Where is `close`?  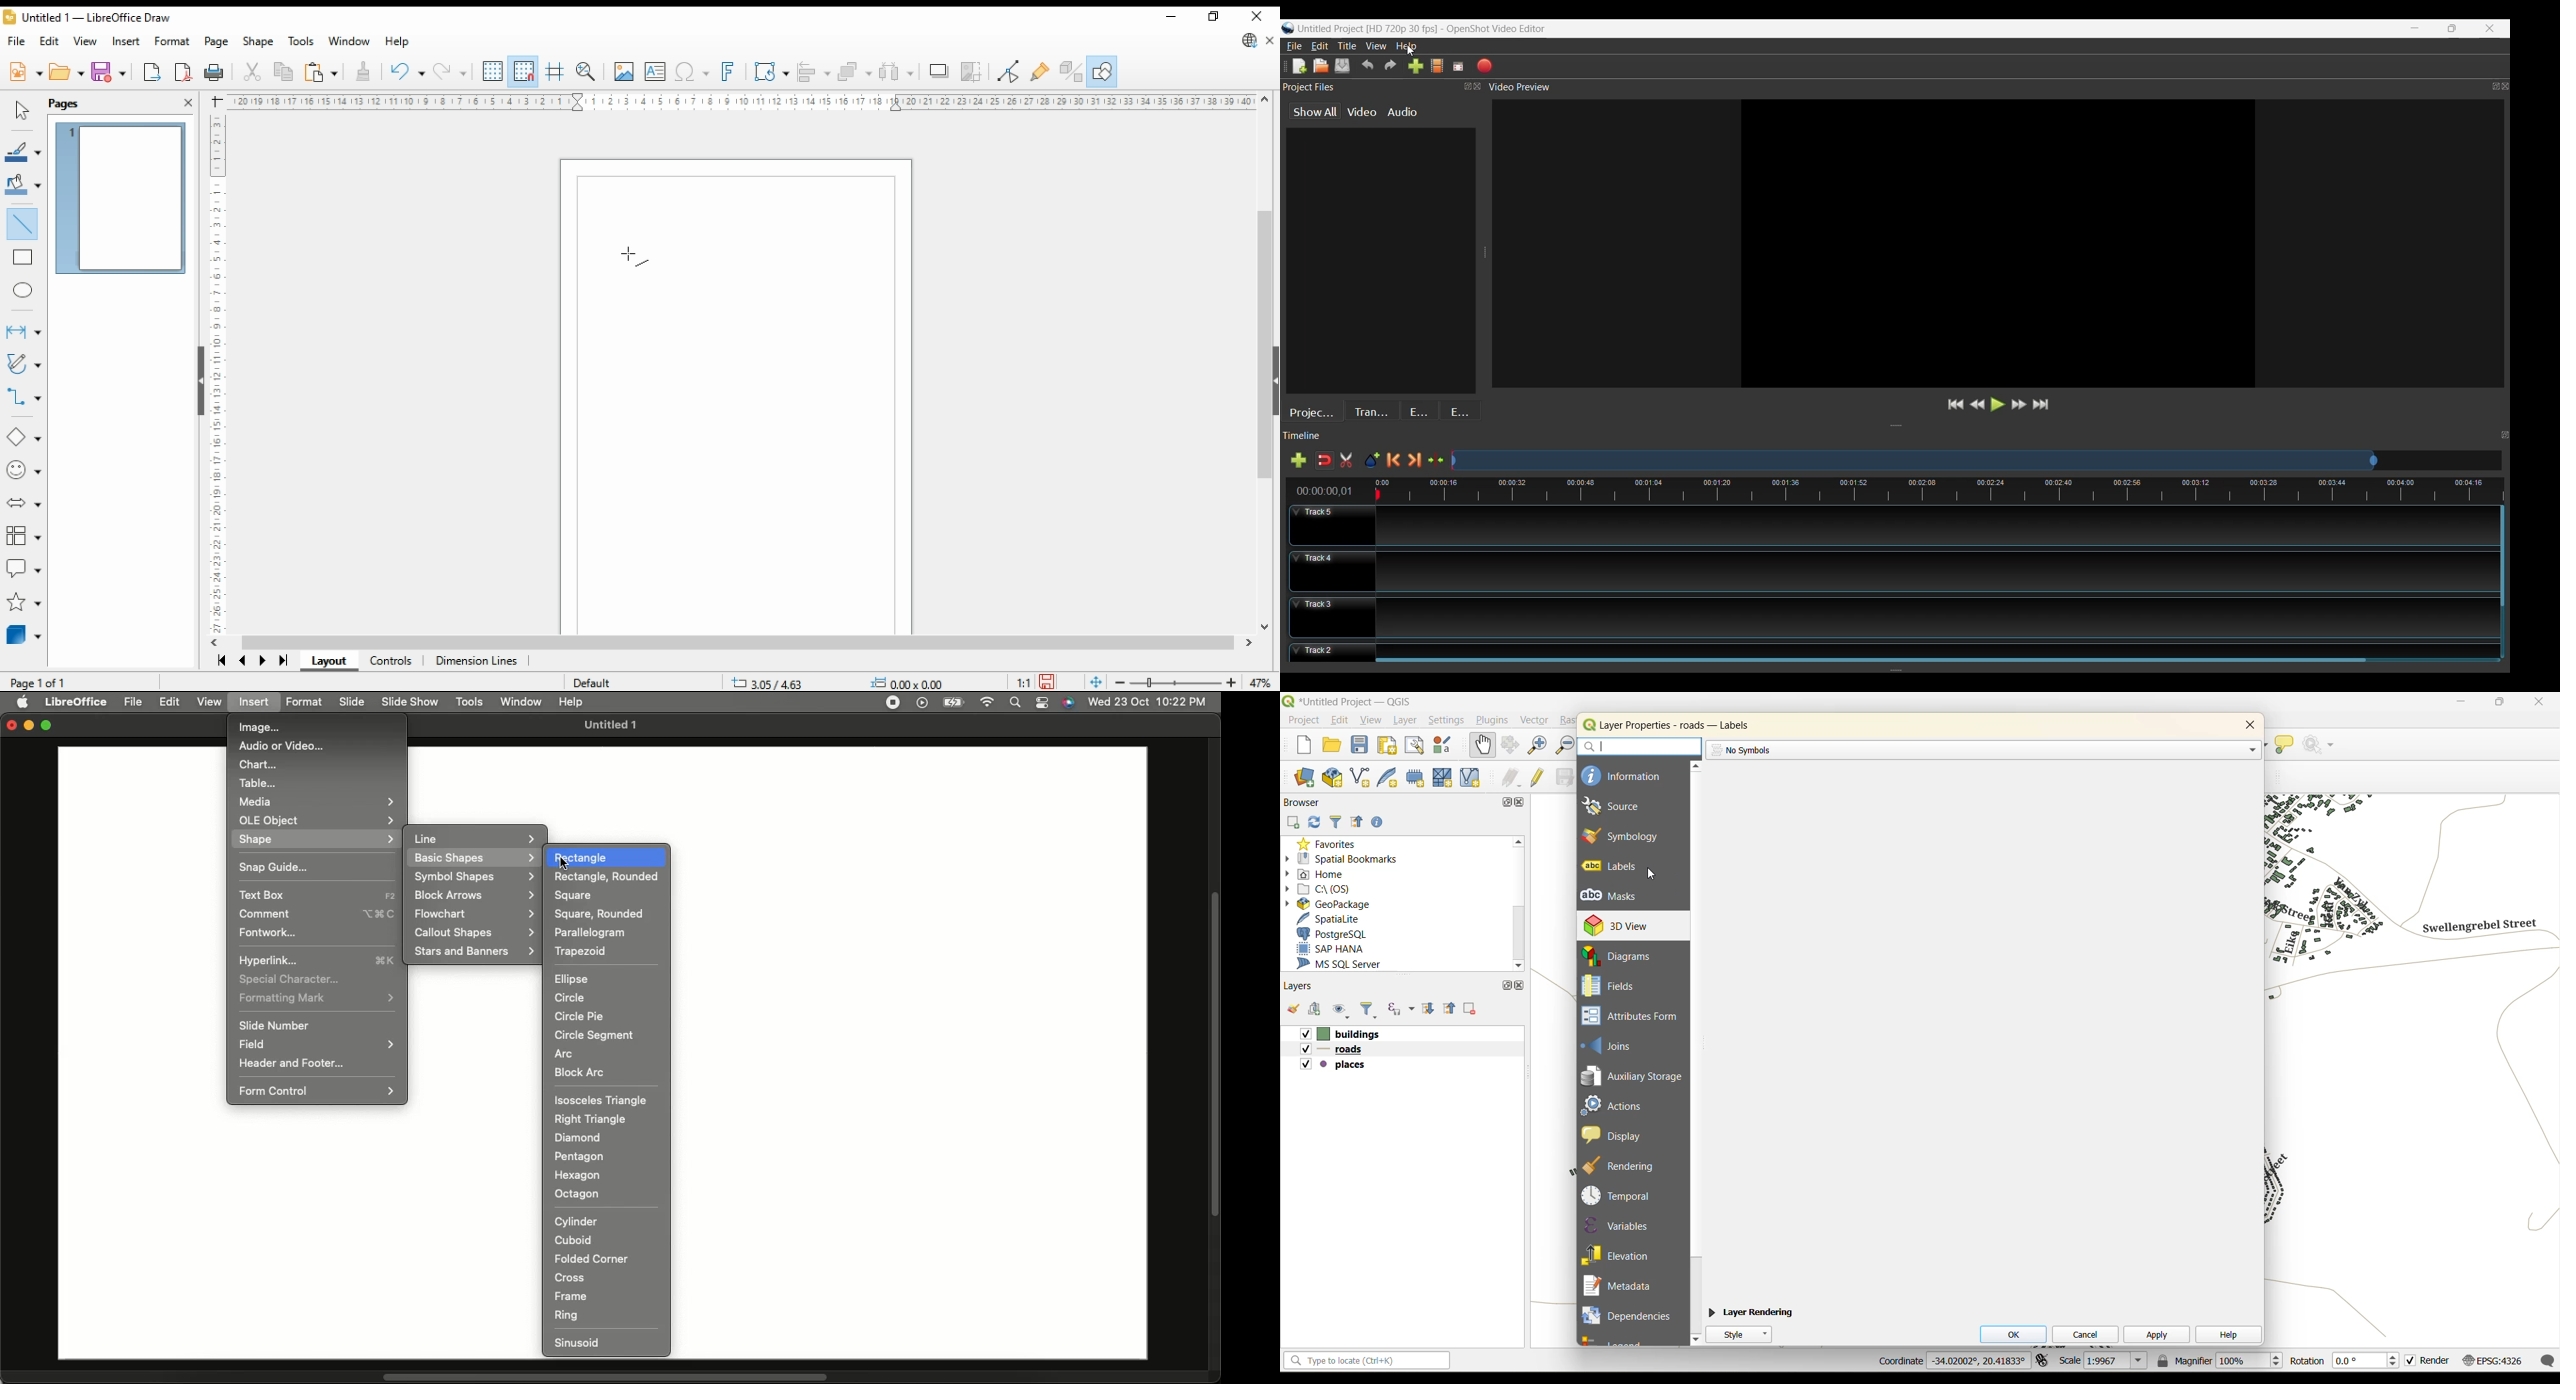
close is located at coordinates (2535, 703).